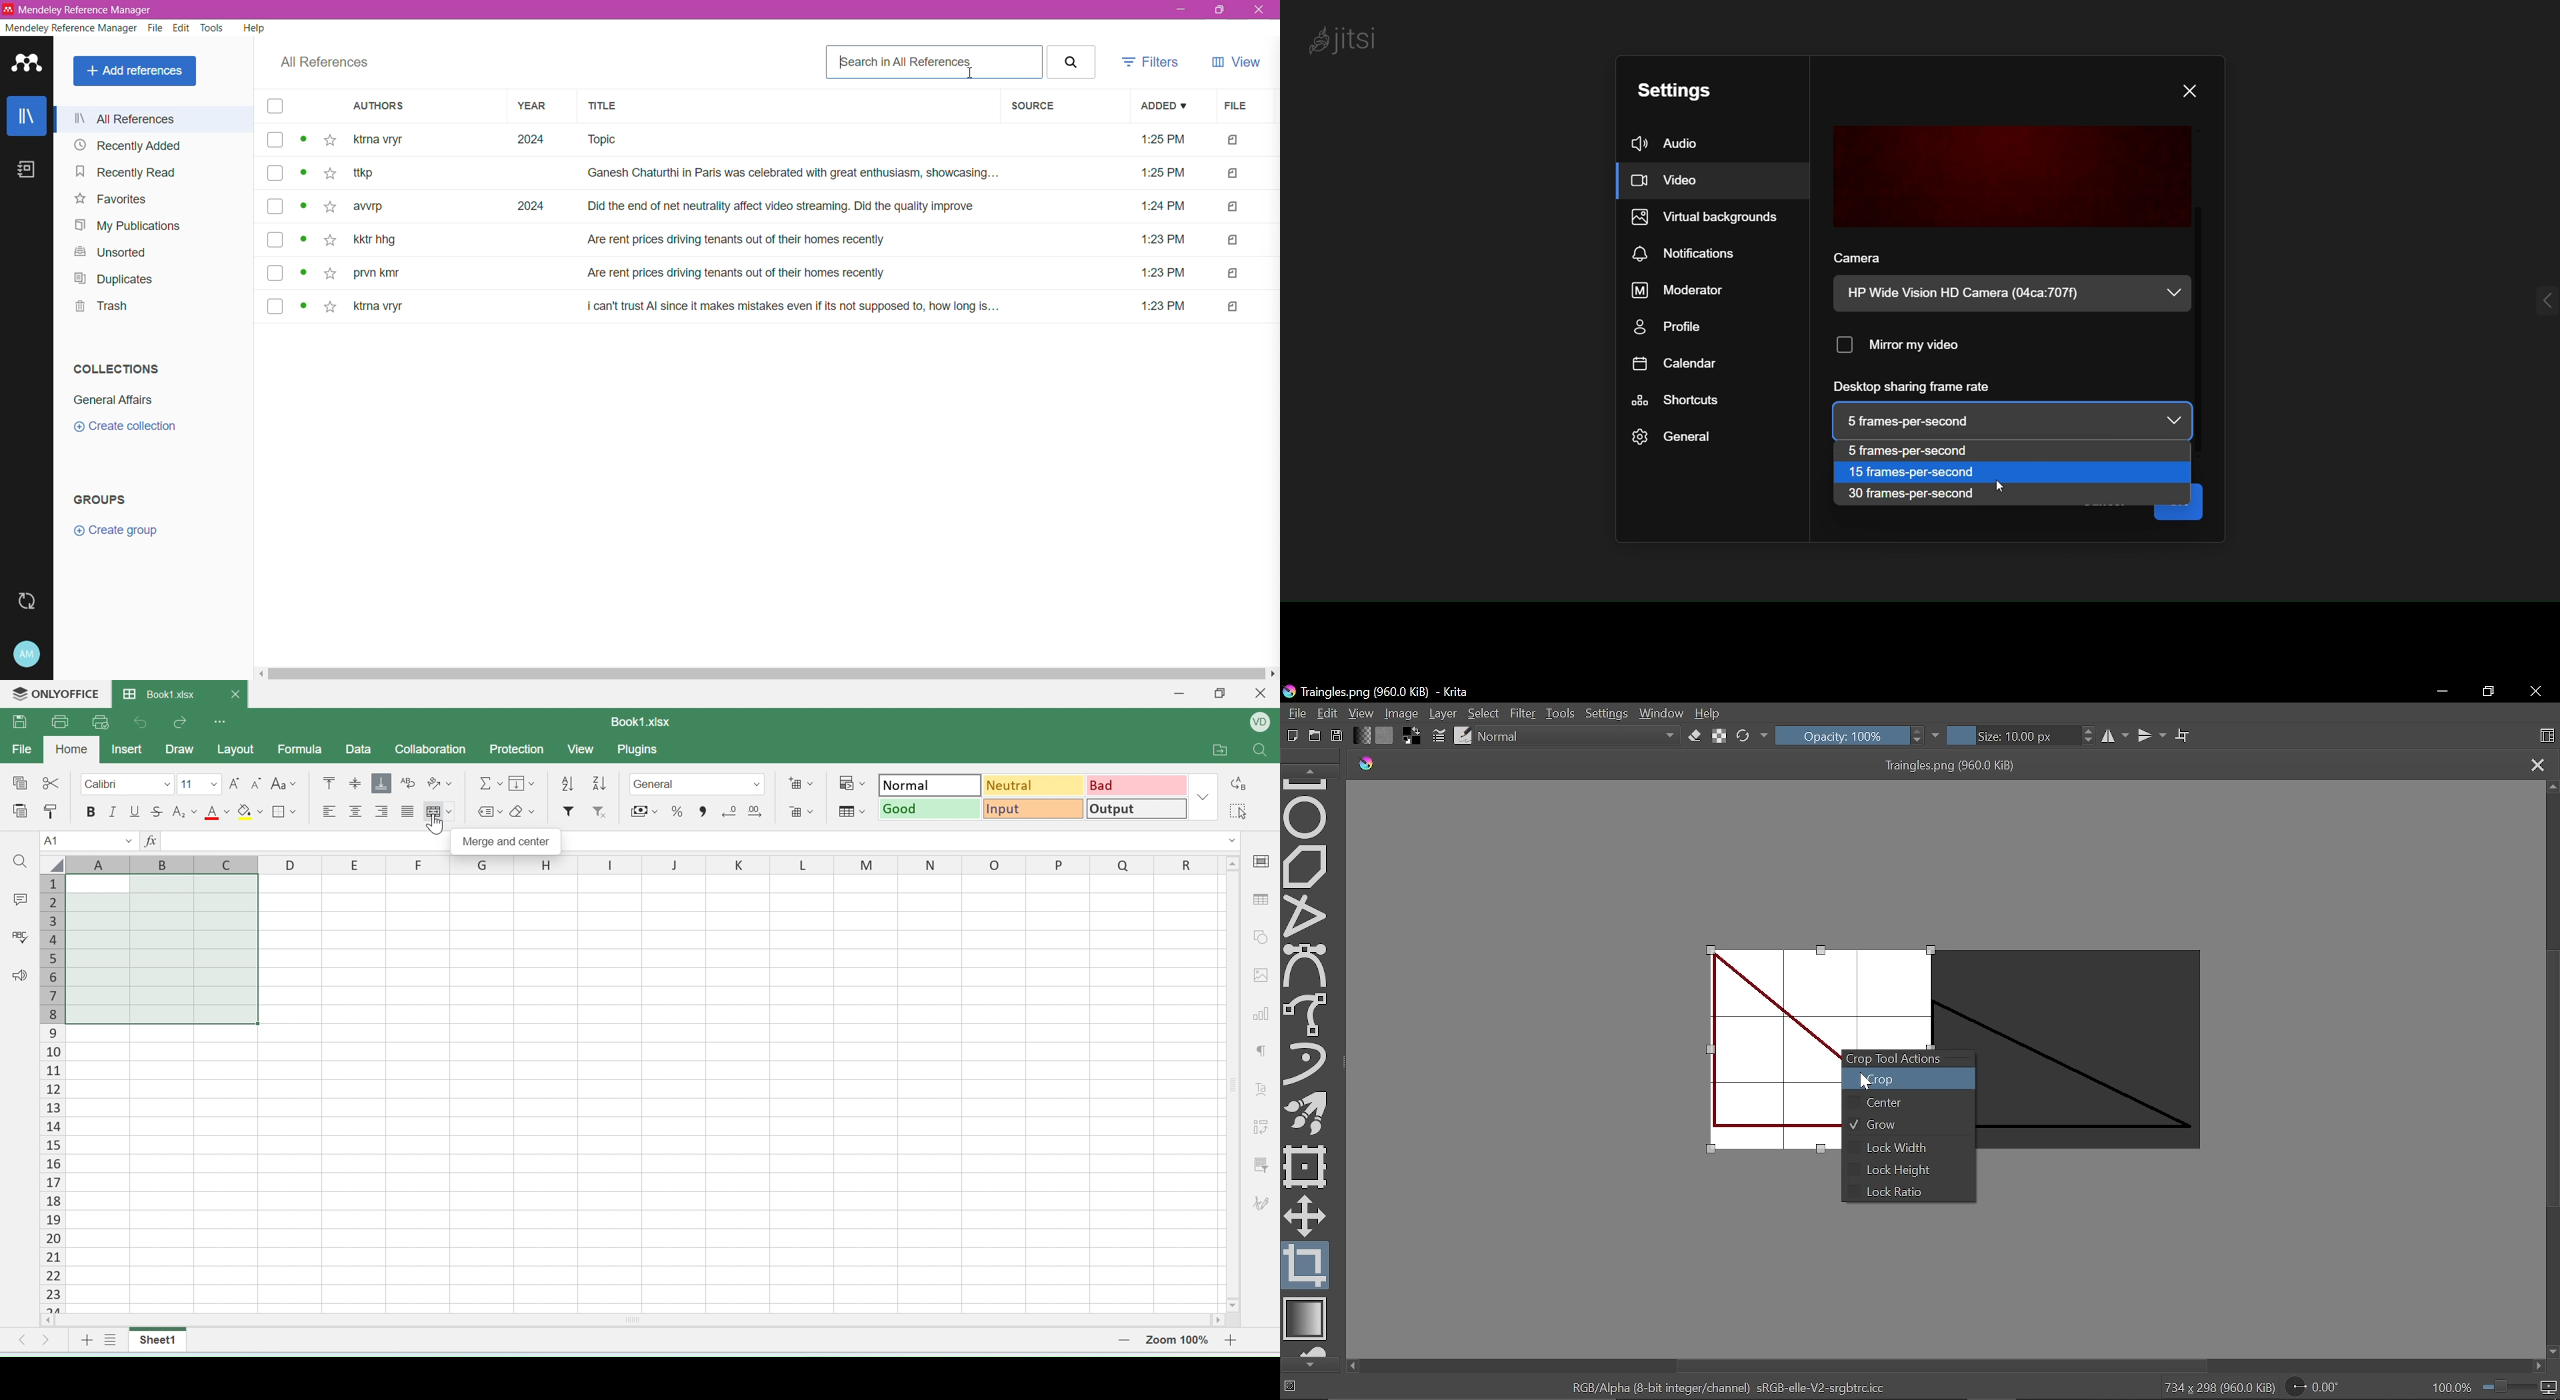 The image size is (2576, 1400). Describe the element at coordinates (1719, 737) in the screenshot. I see `Preserve alpha` at that location.